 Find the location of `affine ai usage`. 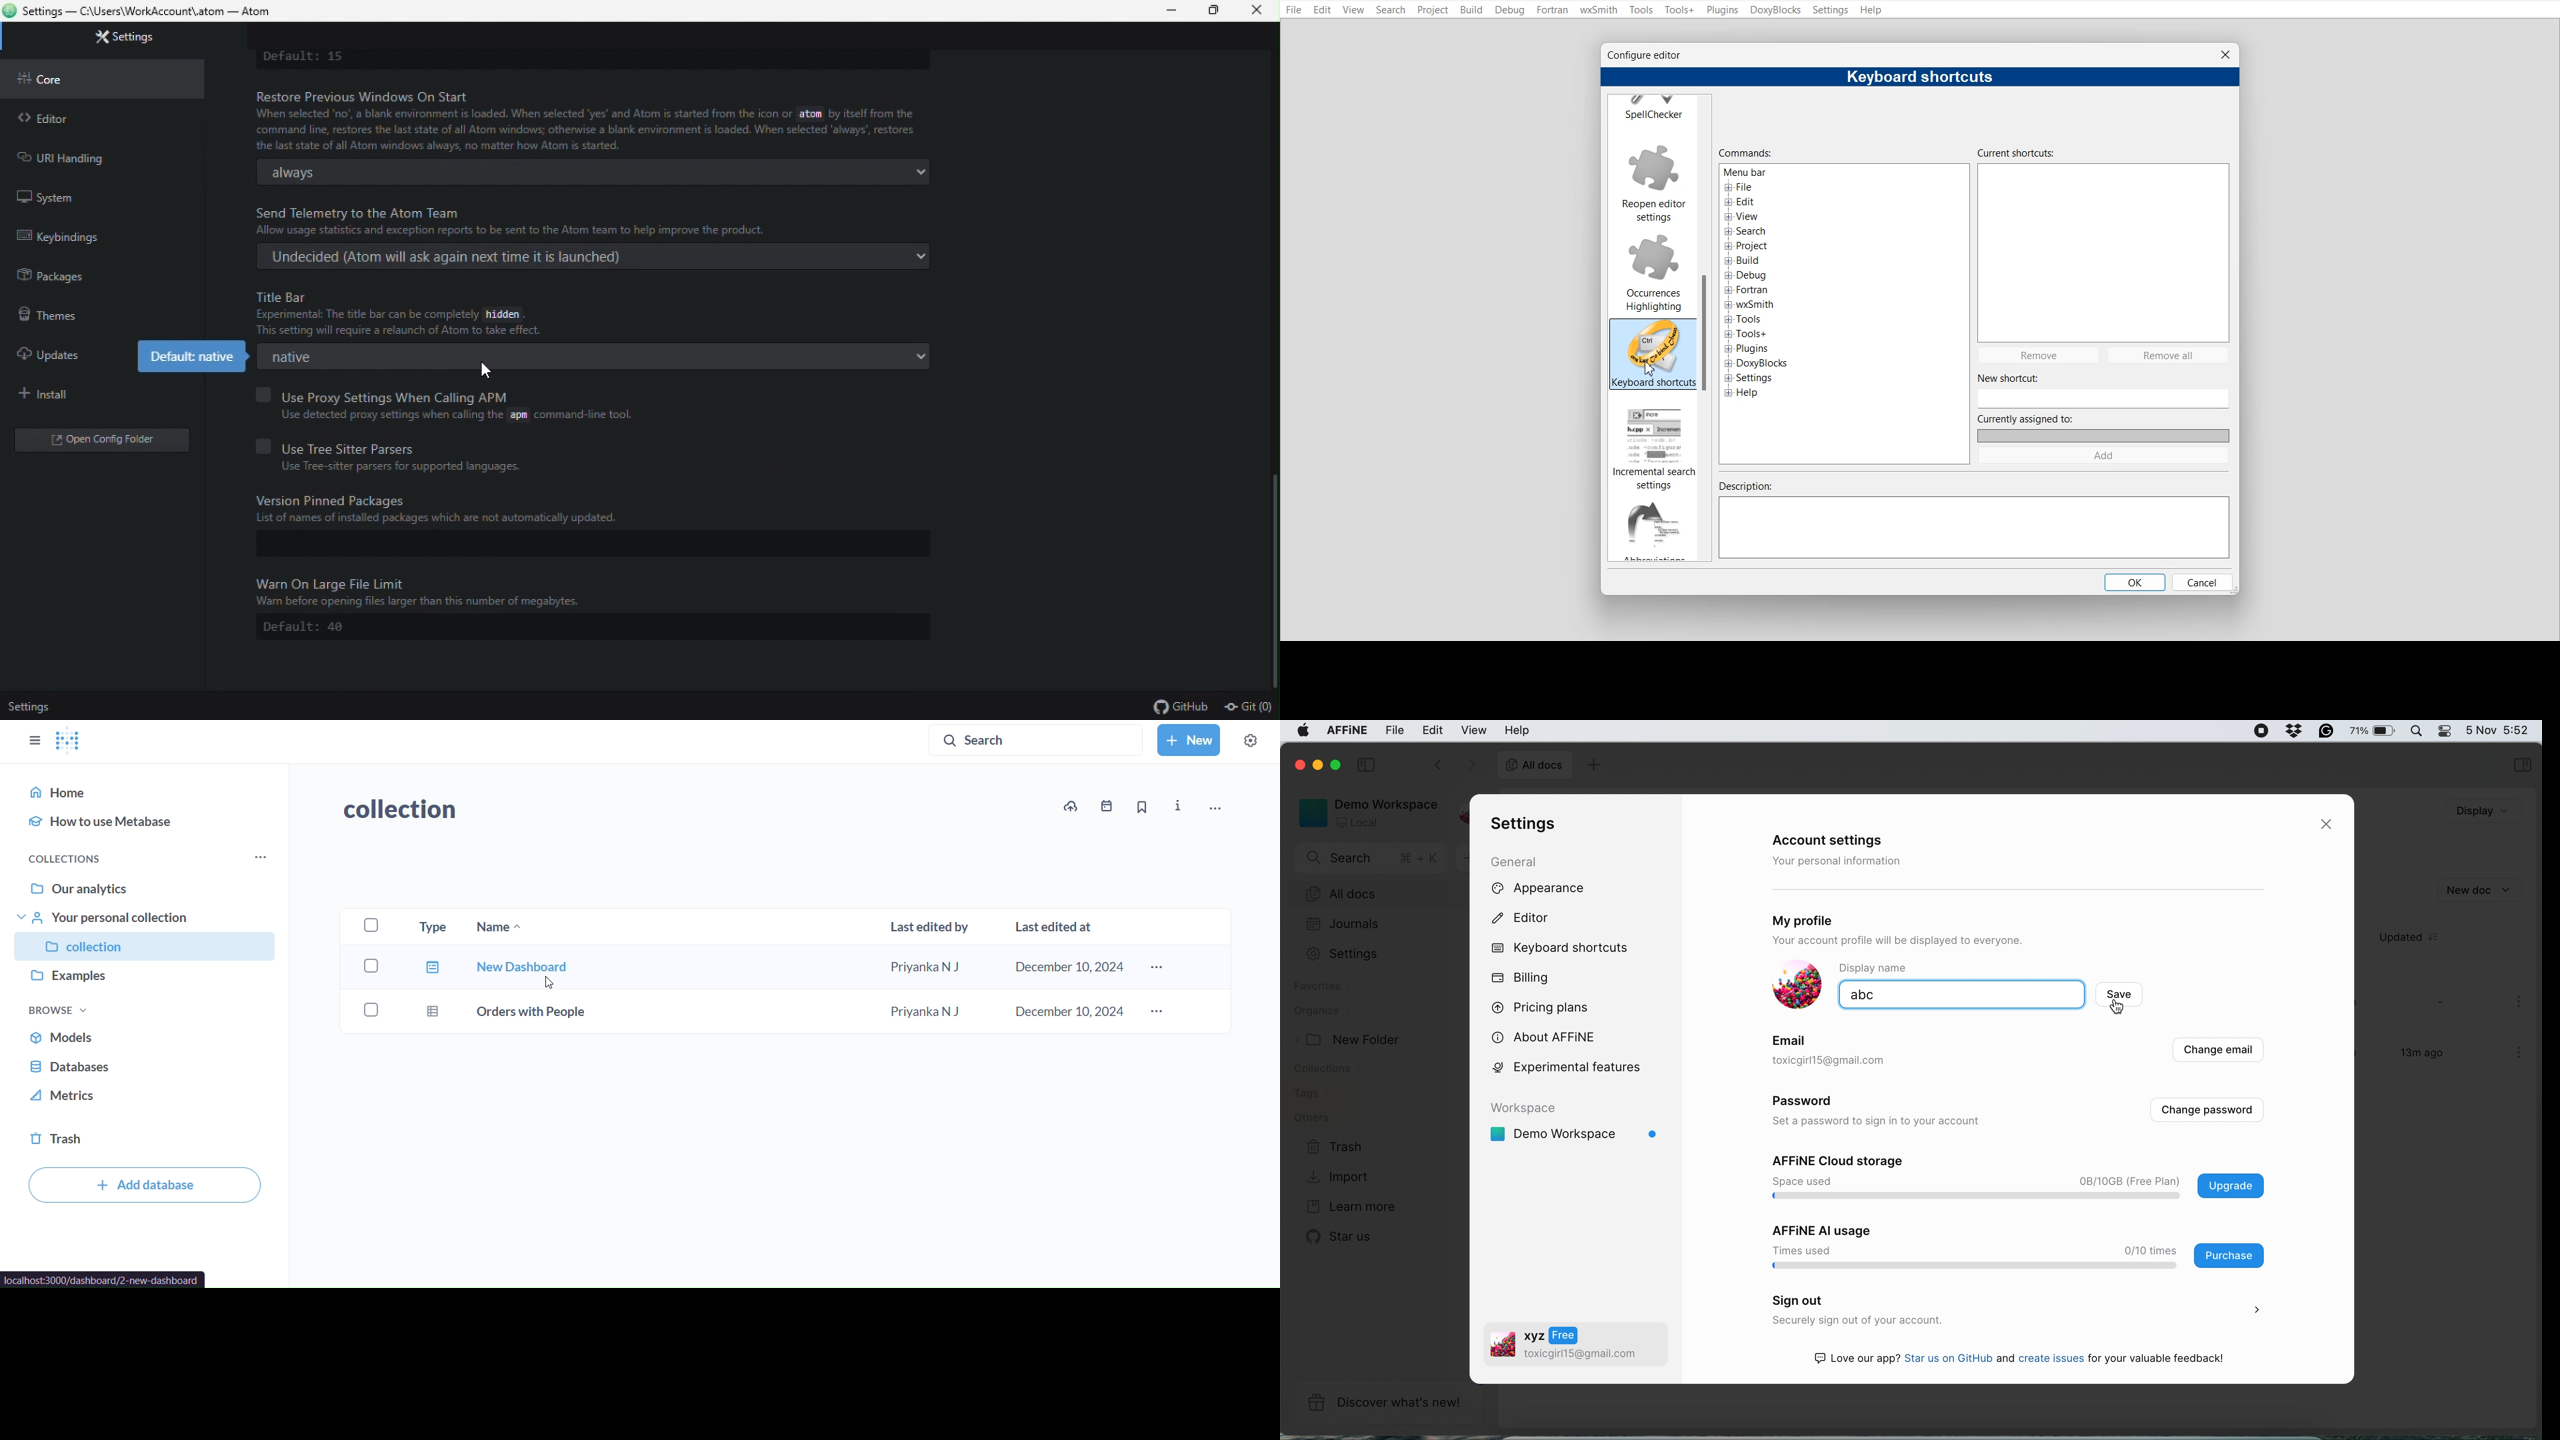

affine ai usage is located at coordinates (2013, 1246).